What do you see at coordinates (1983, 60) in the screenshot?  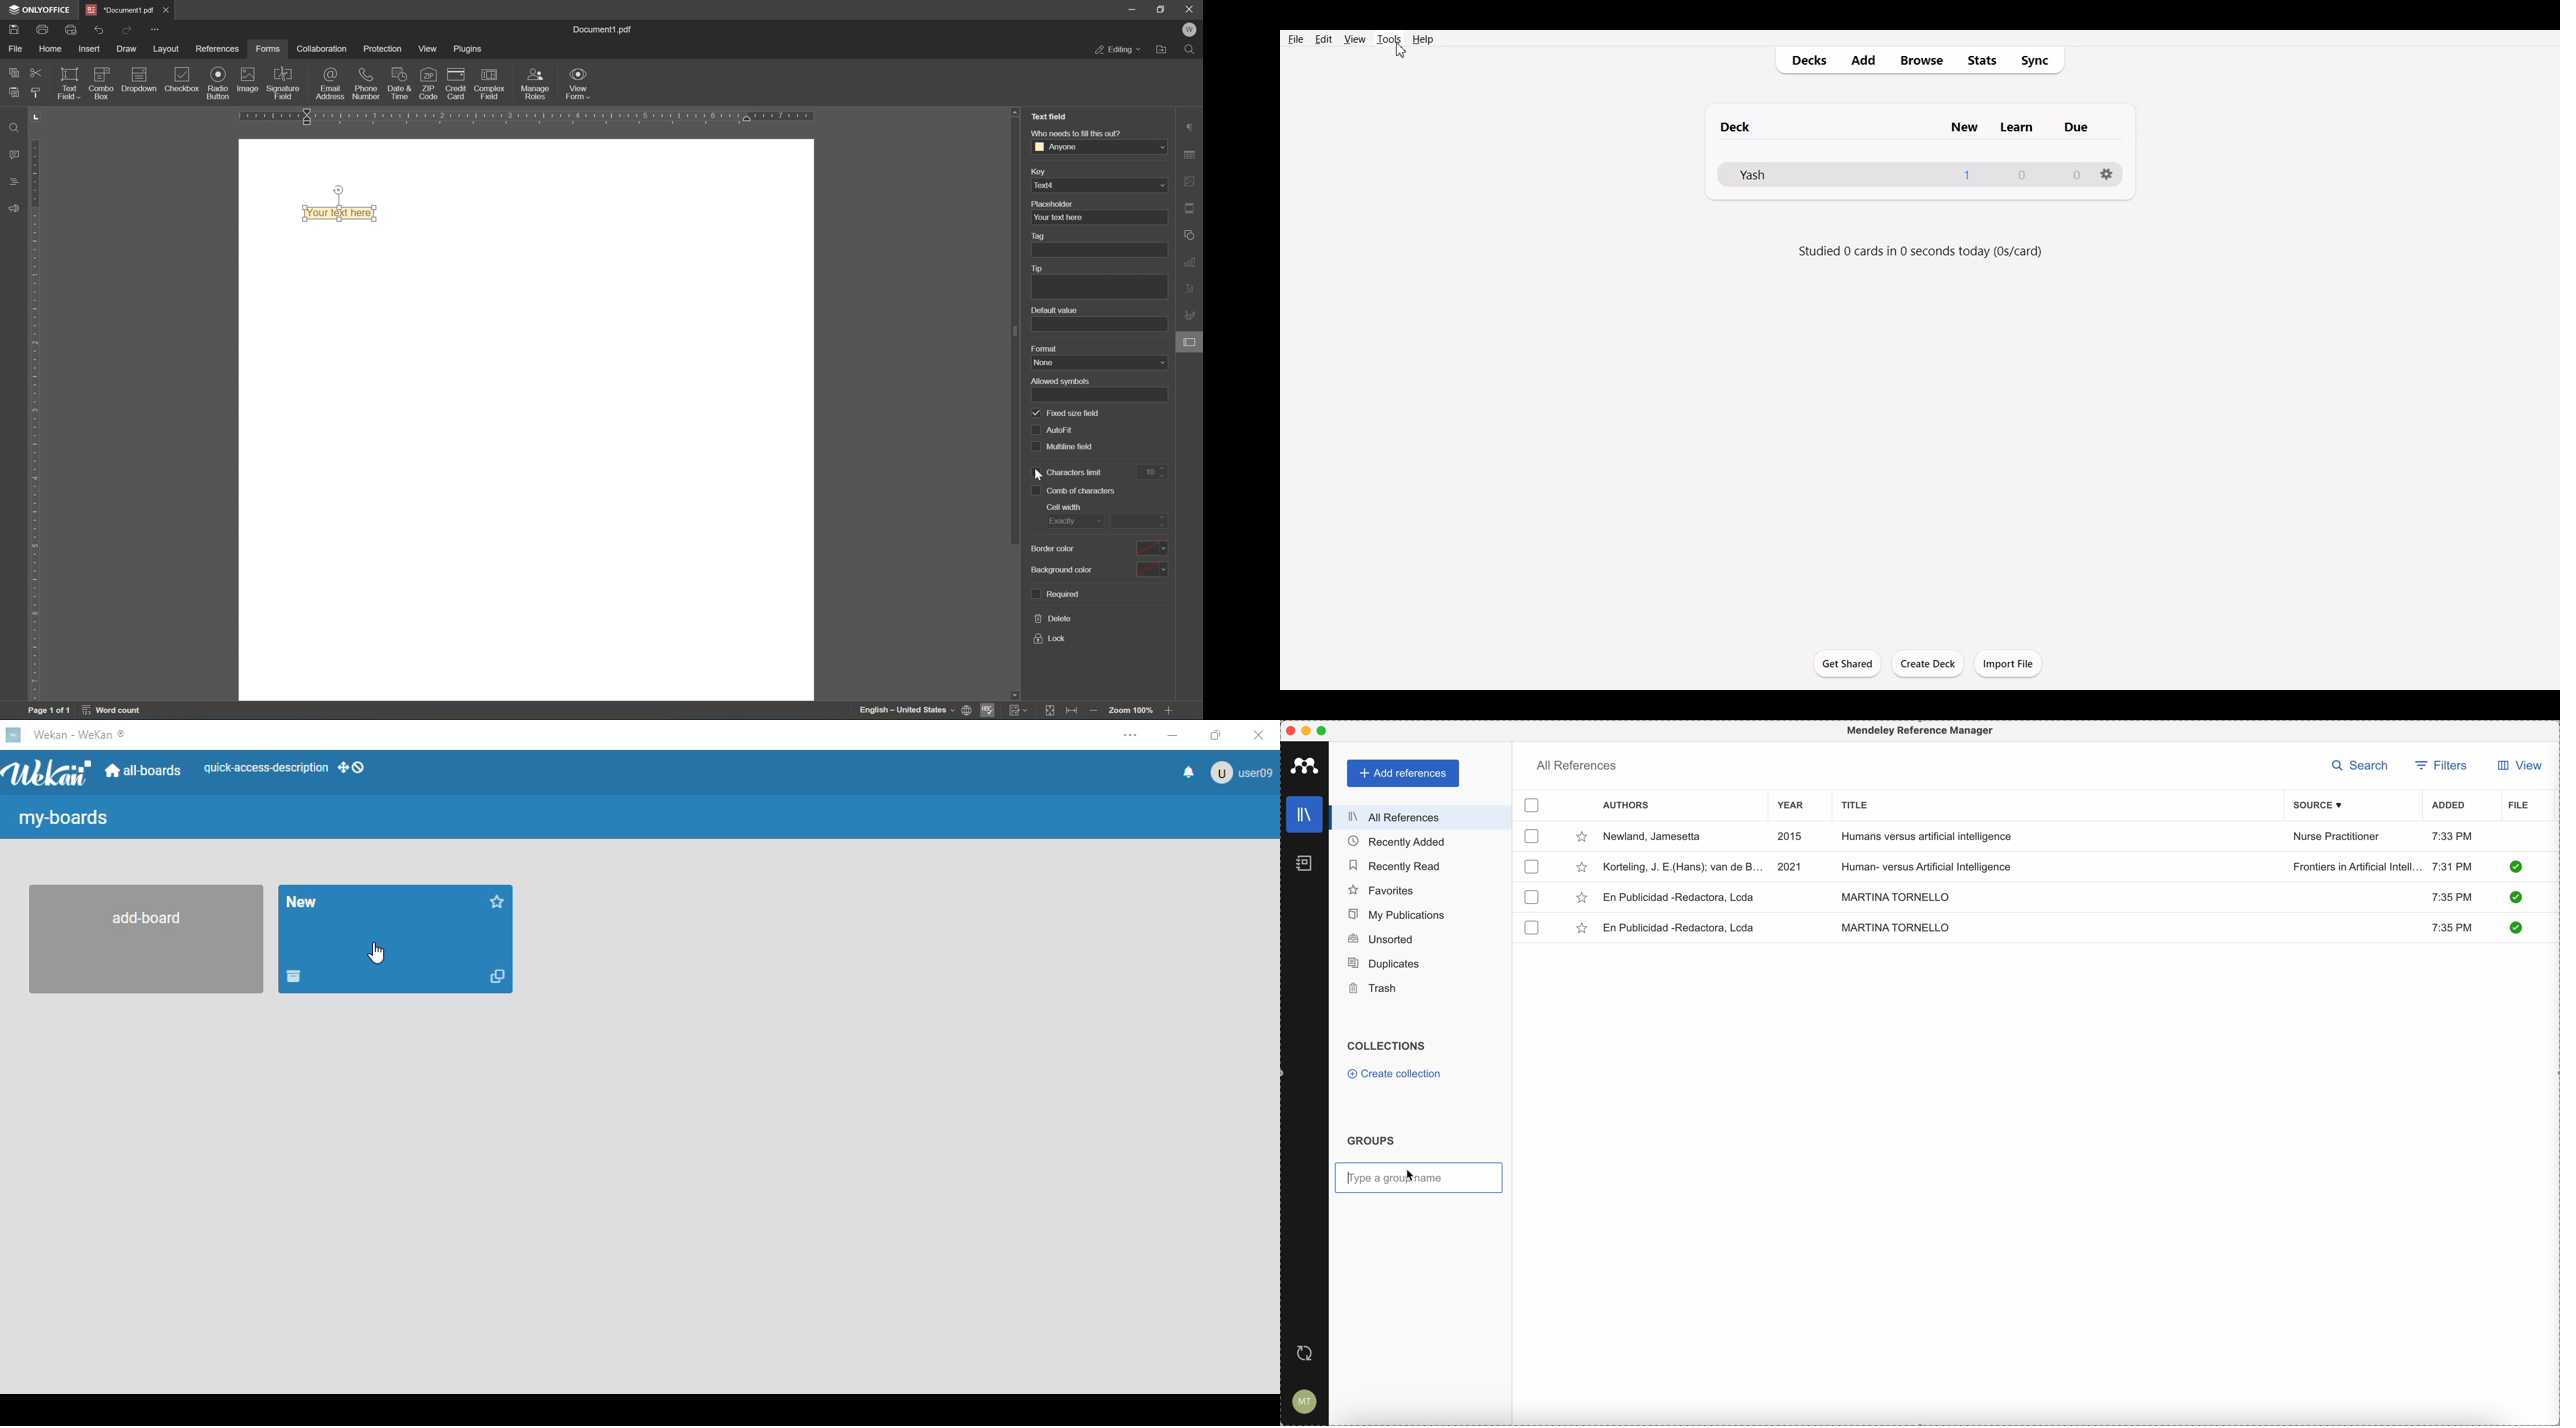 I see `Stats` at bounding box center [1983, 60].